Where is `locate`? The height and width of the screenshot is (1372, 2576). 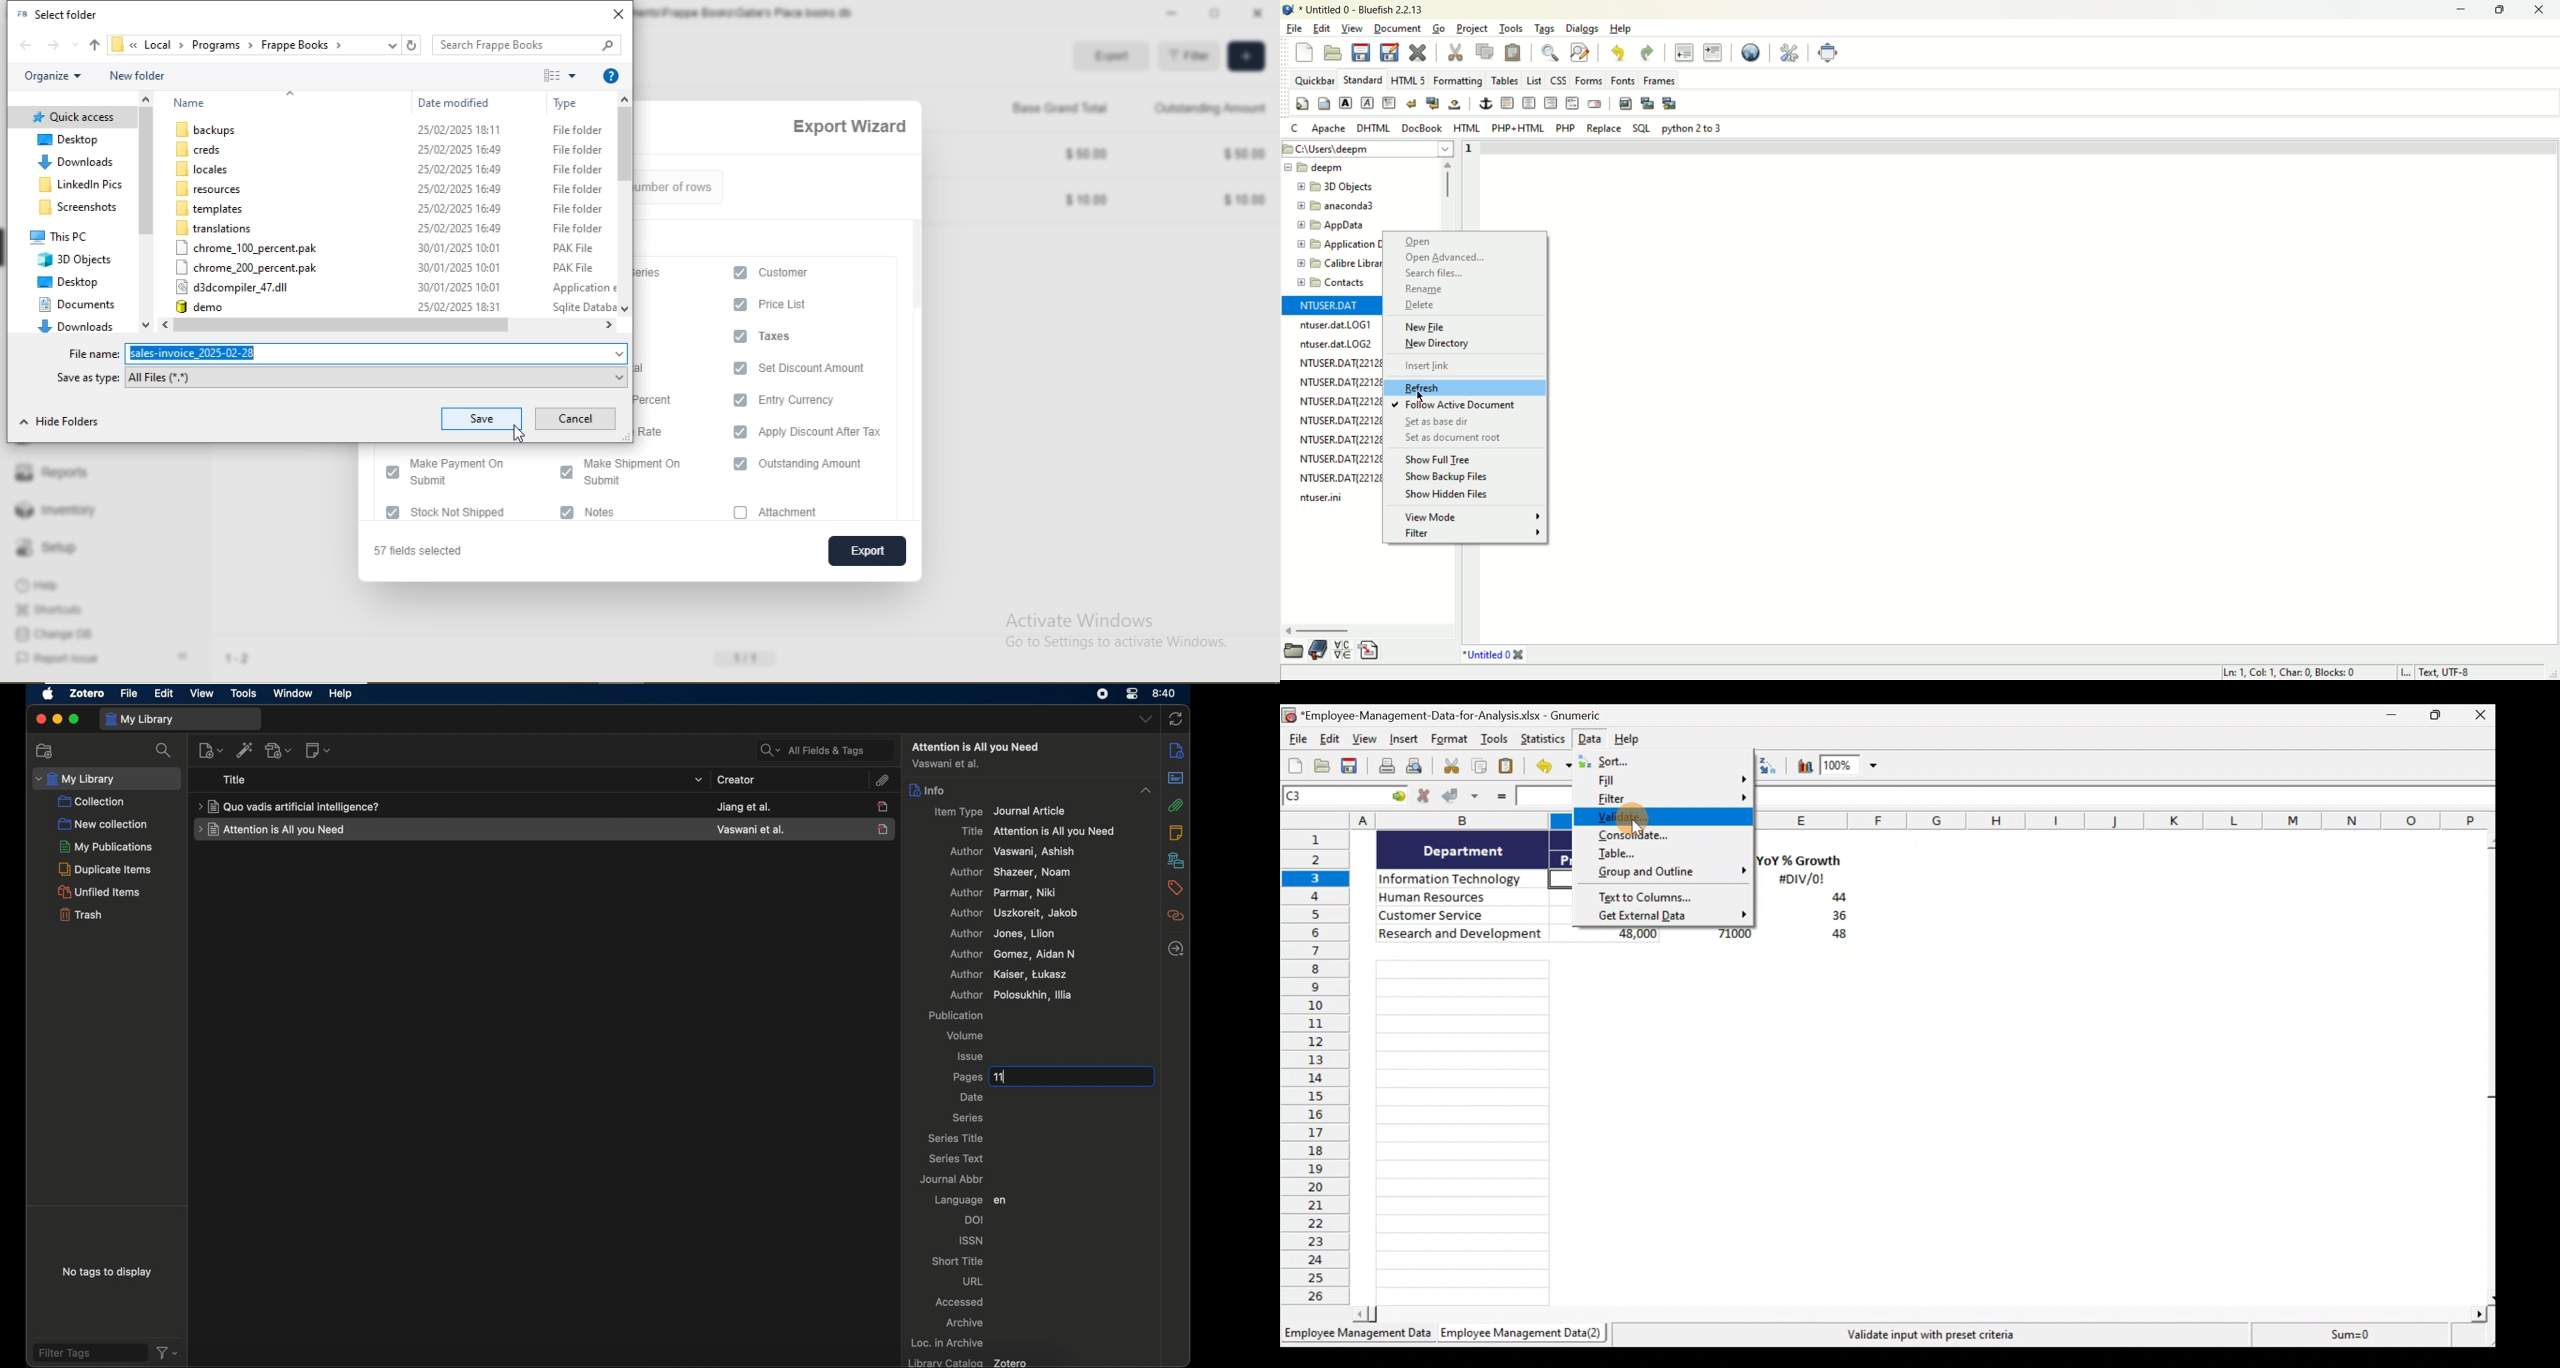 locate is located at coordinates (1176, 949).